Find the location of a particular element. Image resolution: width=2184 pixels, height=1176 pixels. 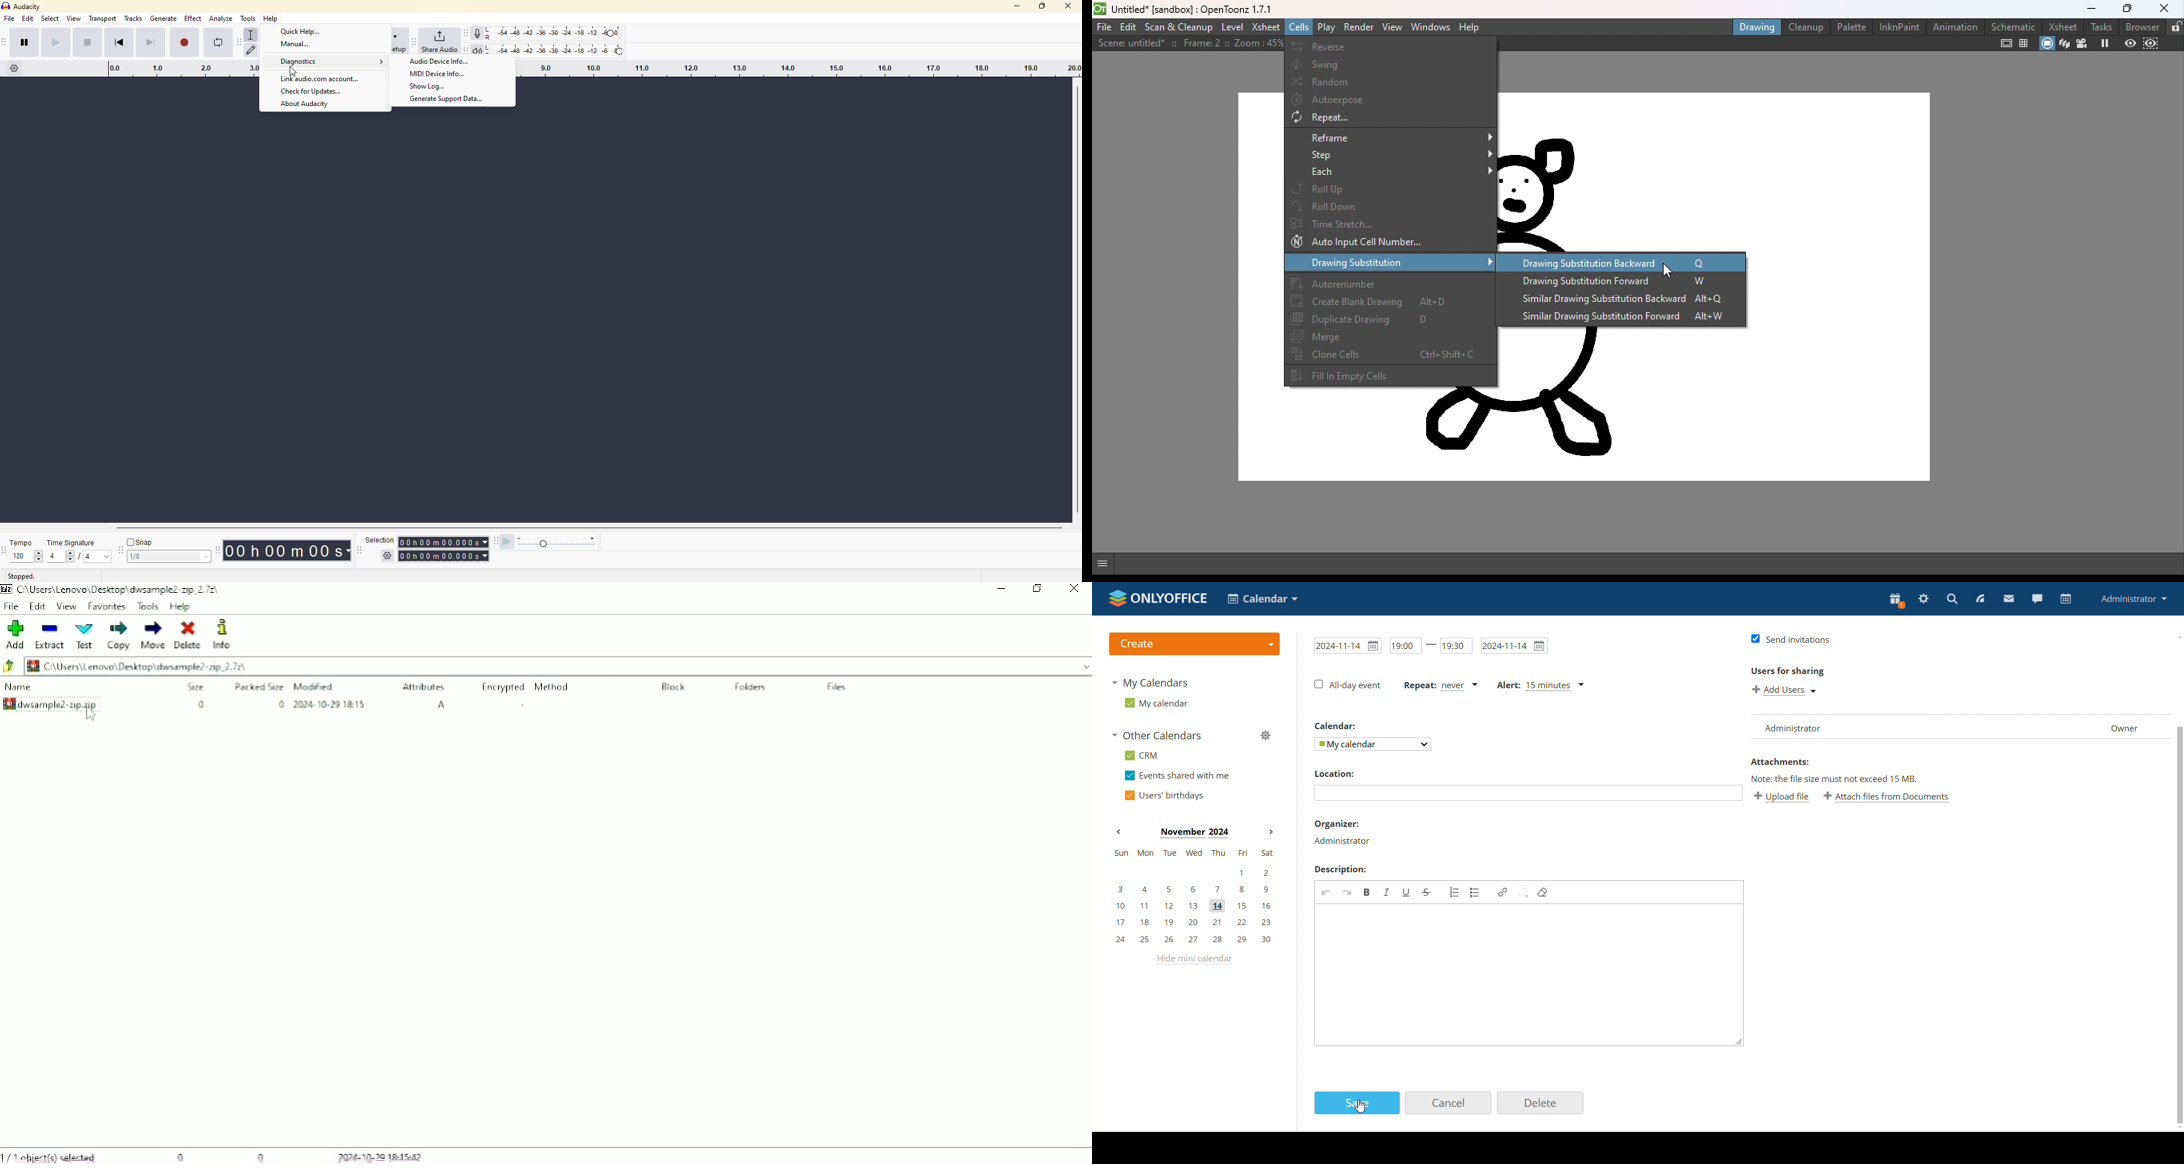

Xsheet is located at coordinates (2062, 26).